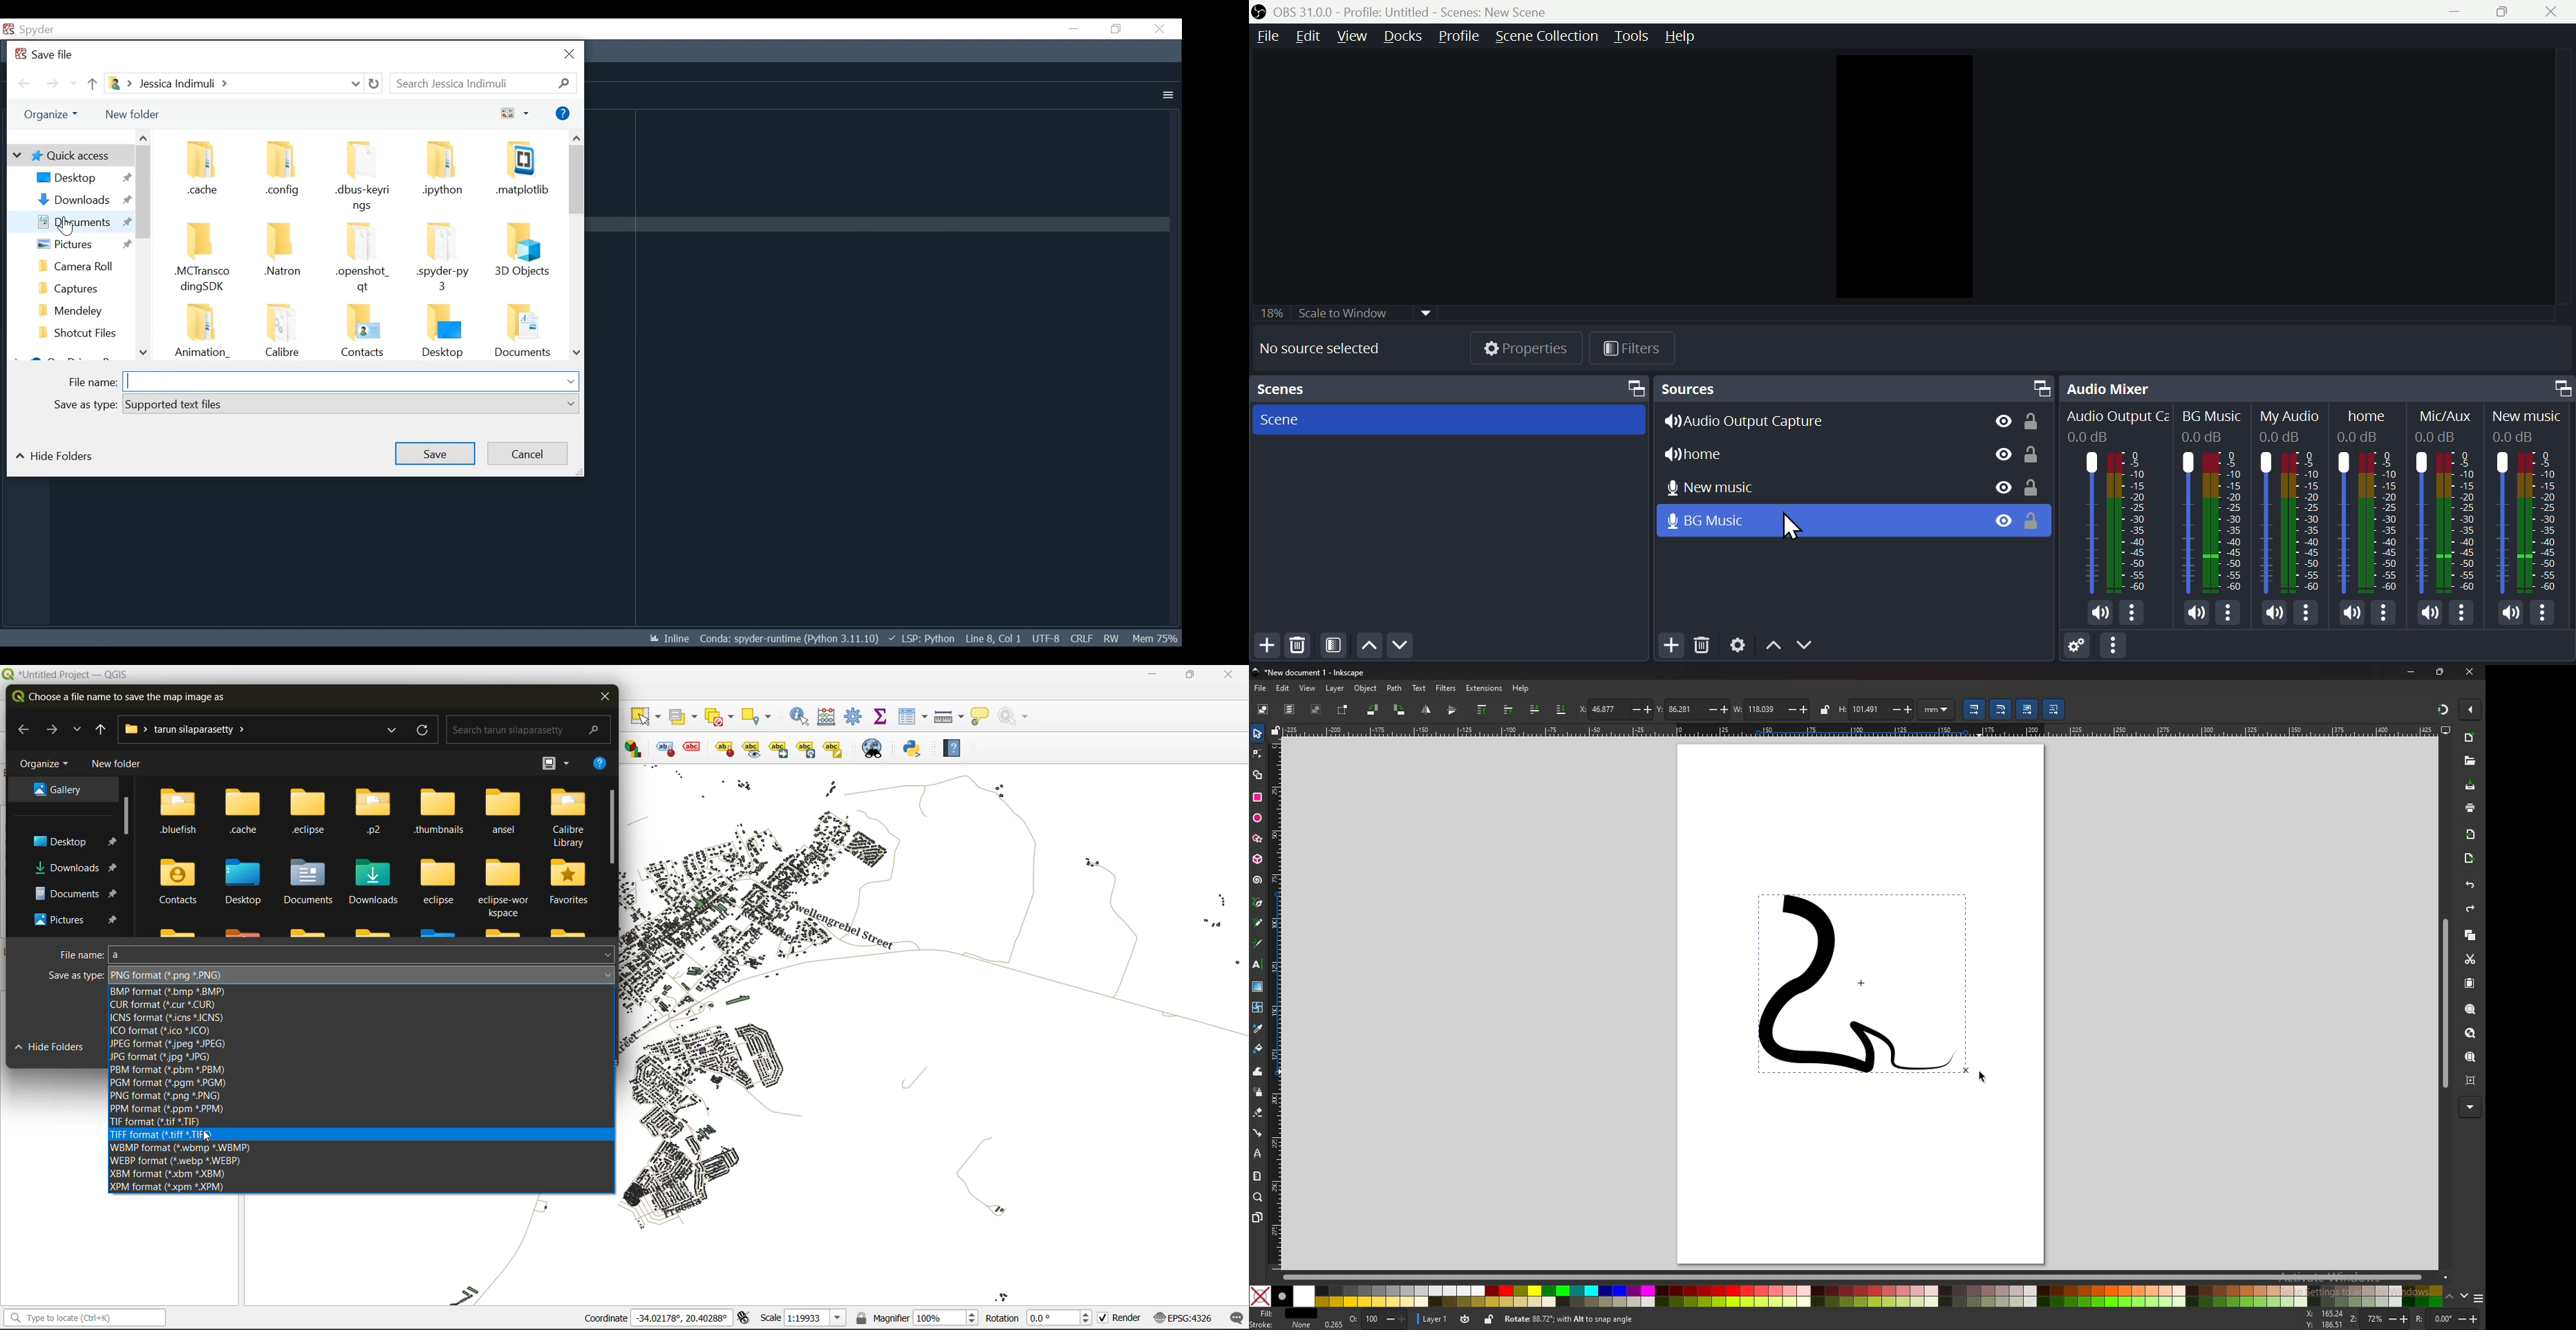  Describe the element at coordinates (2116, 499) in the screenshot. I see `Audio Output` at that location.